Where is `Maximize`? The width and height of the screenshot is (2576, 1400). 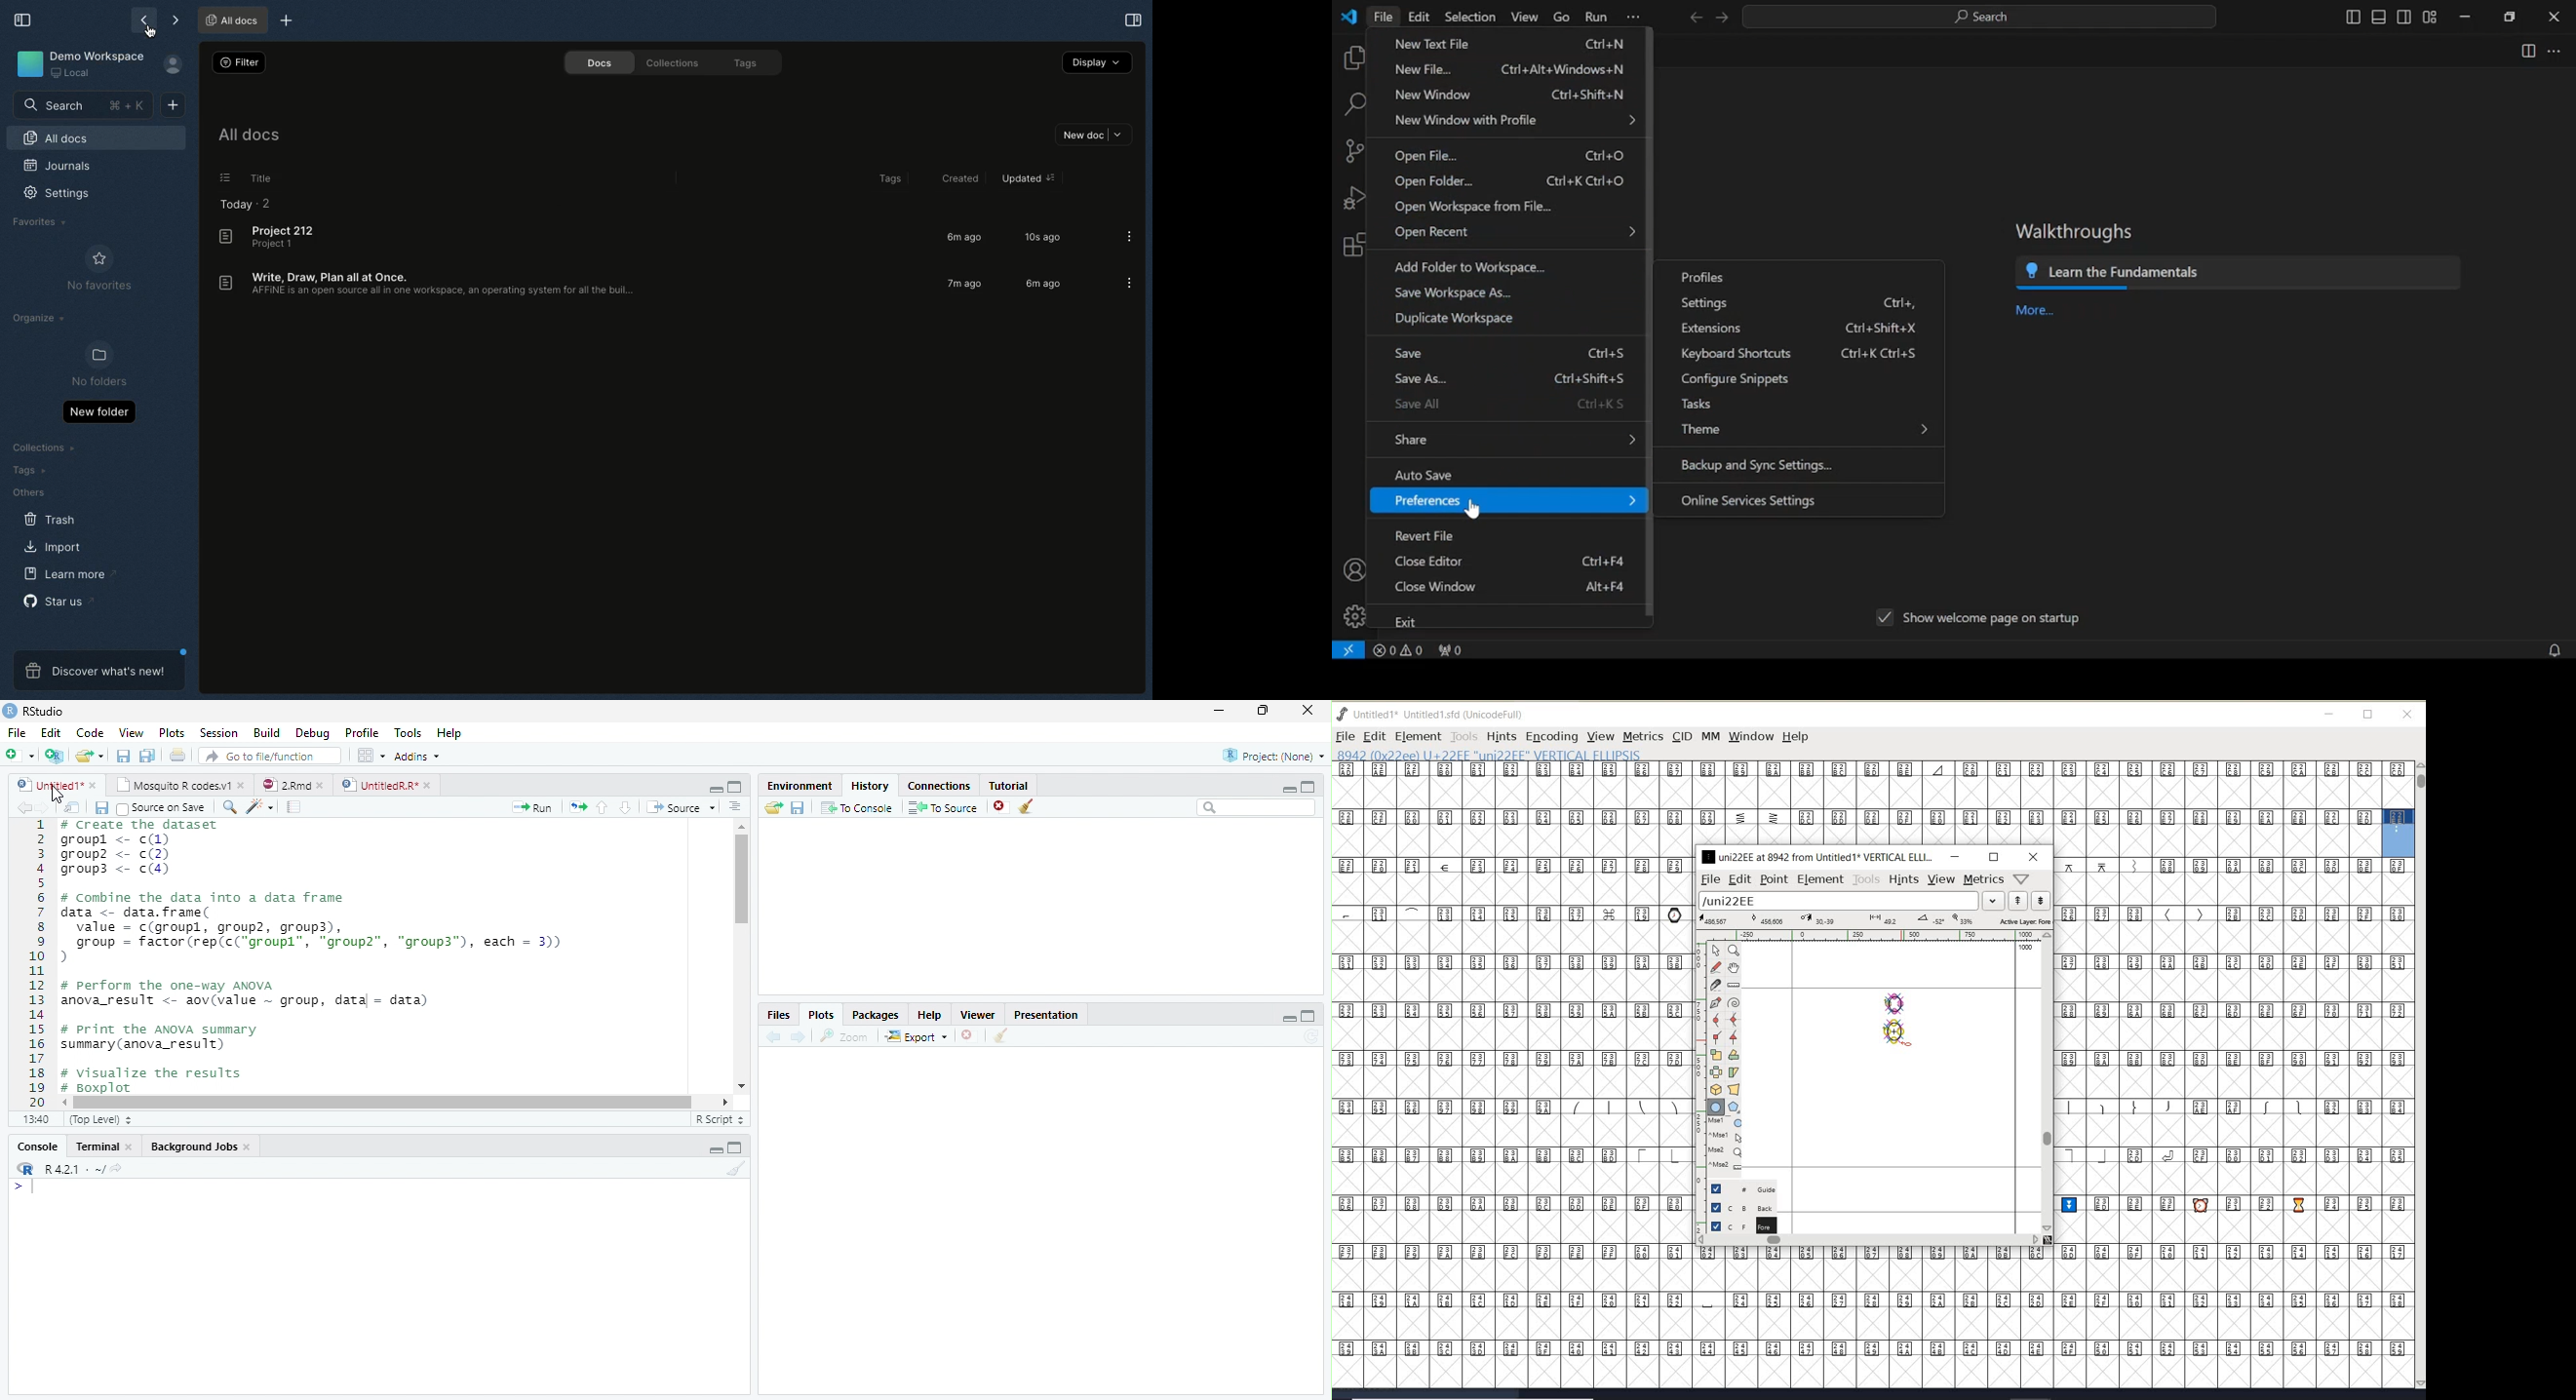
Maximize is located at coordinates (736, 1149).